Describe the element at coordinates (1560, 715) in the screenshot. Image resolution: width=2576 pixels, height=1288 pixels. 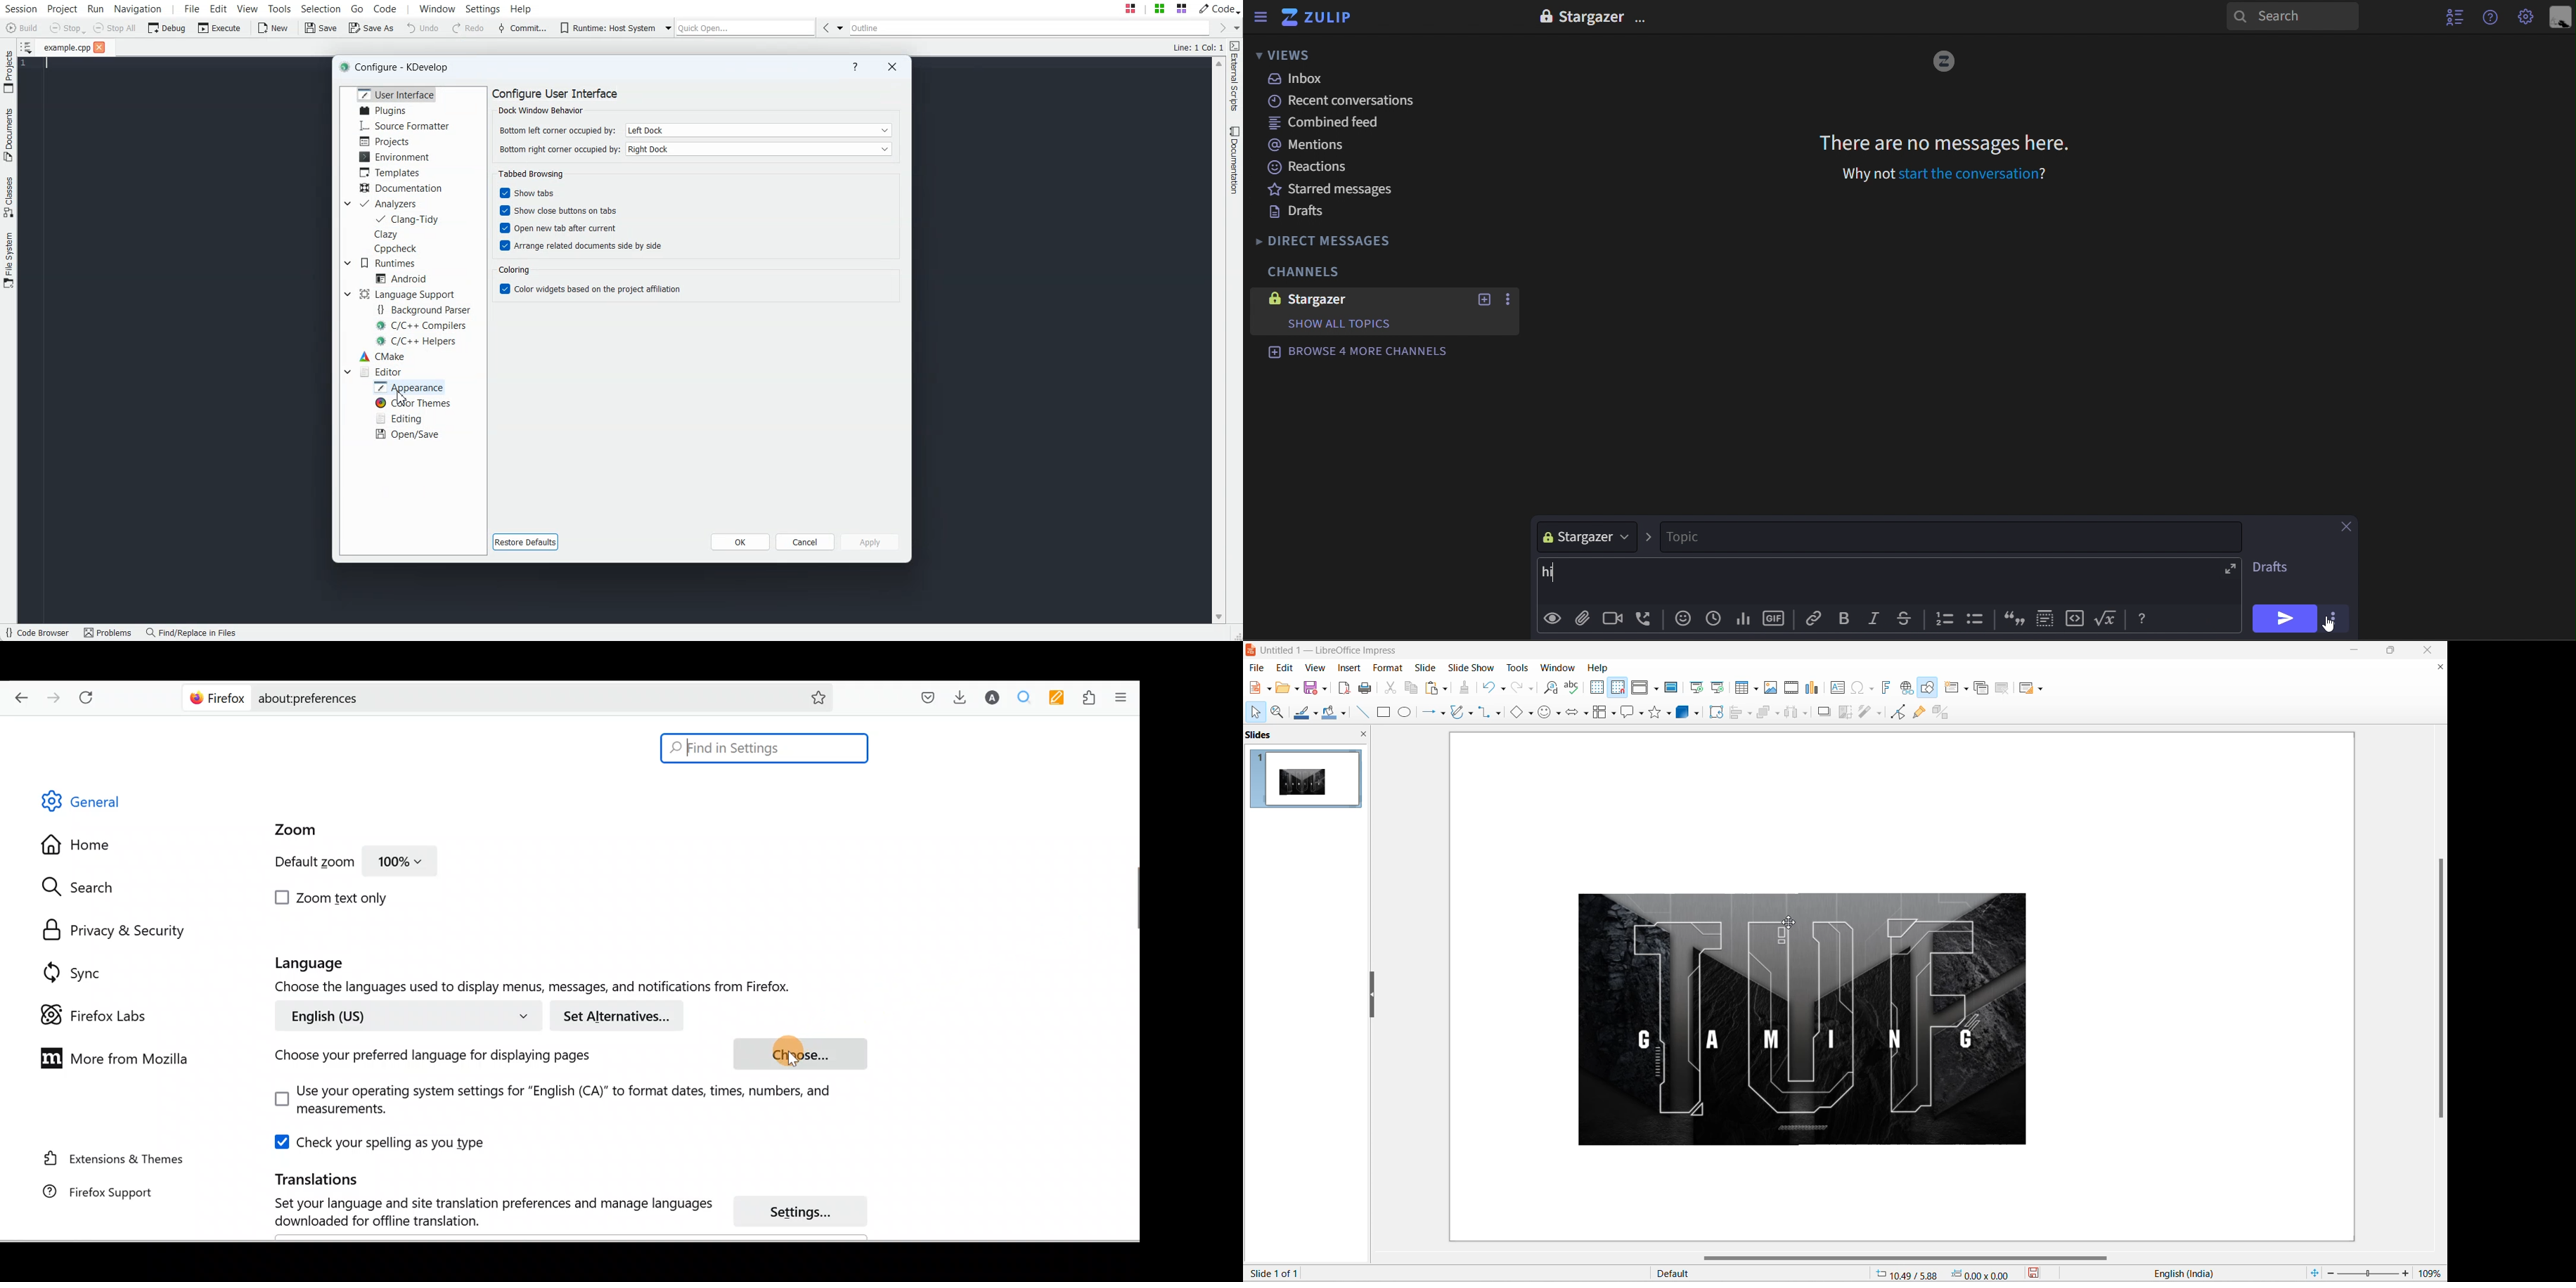
I see `symbol shapes` at that location.